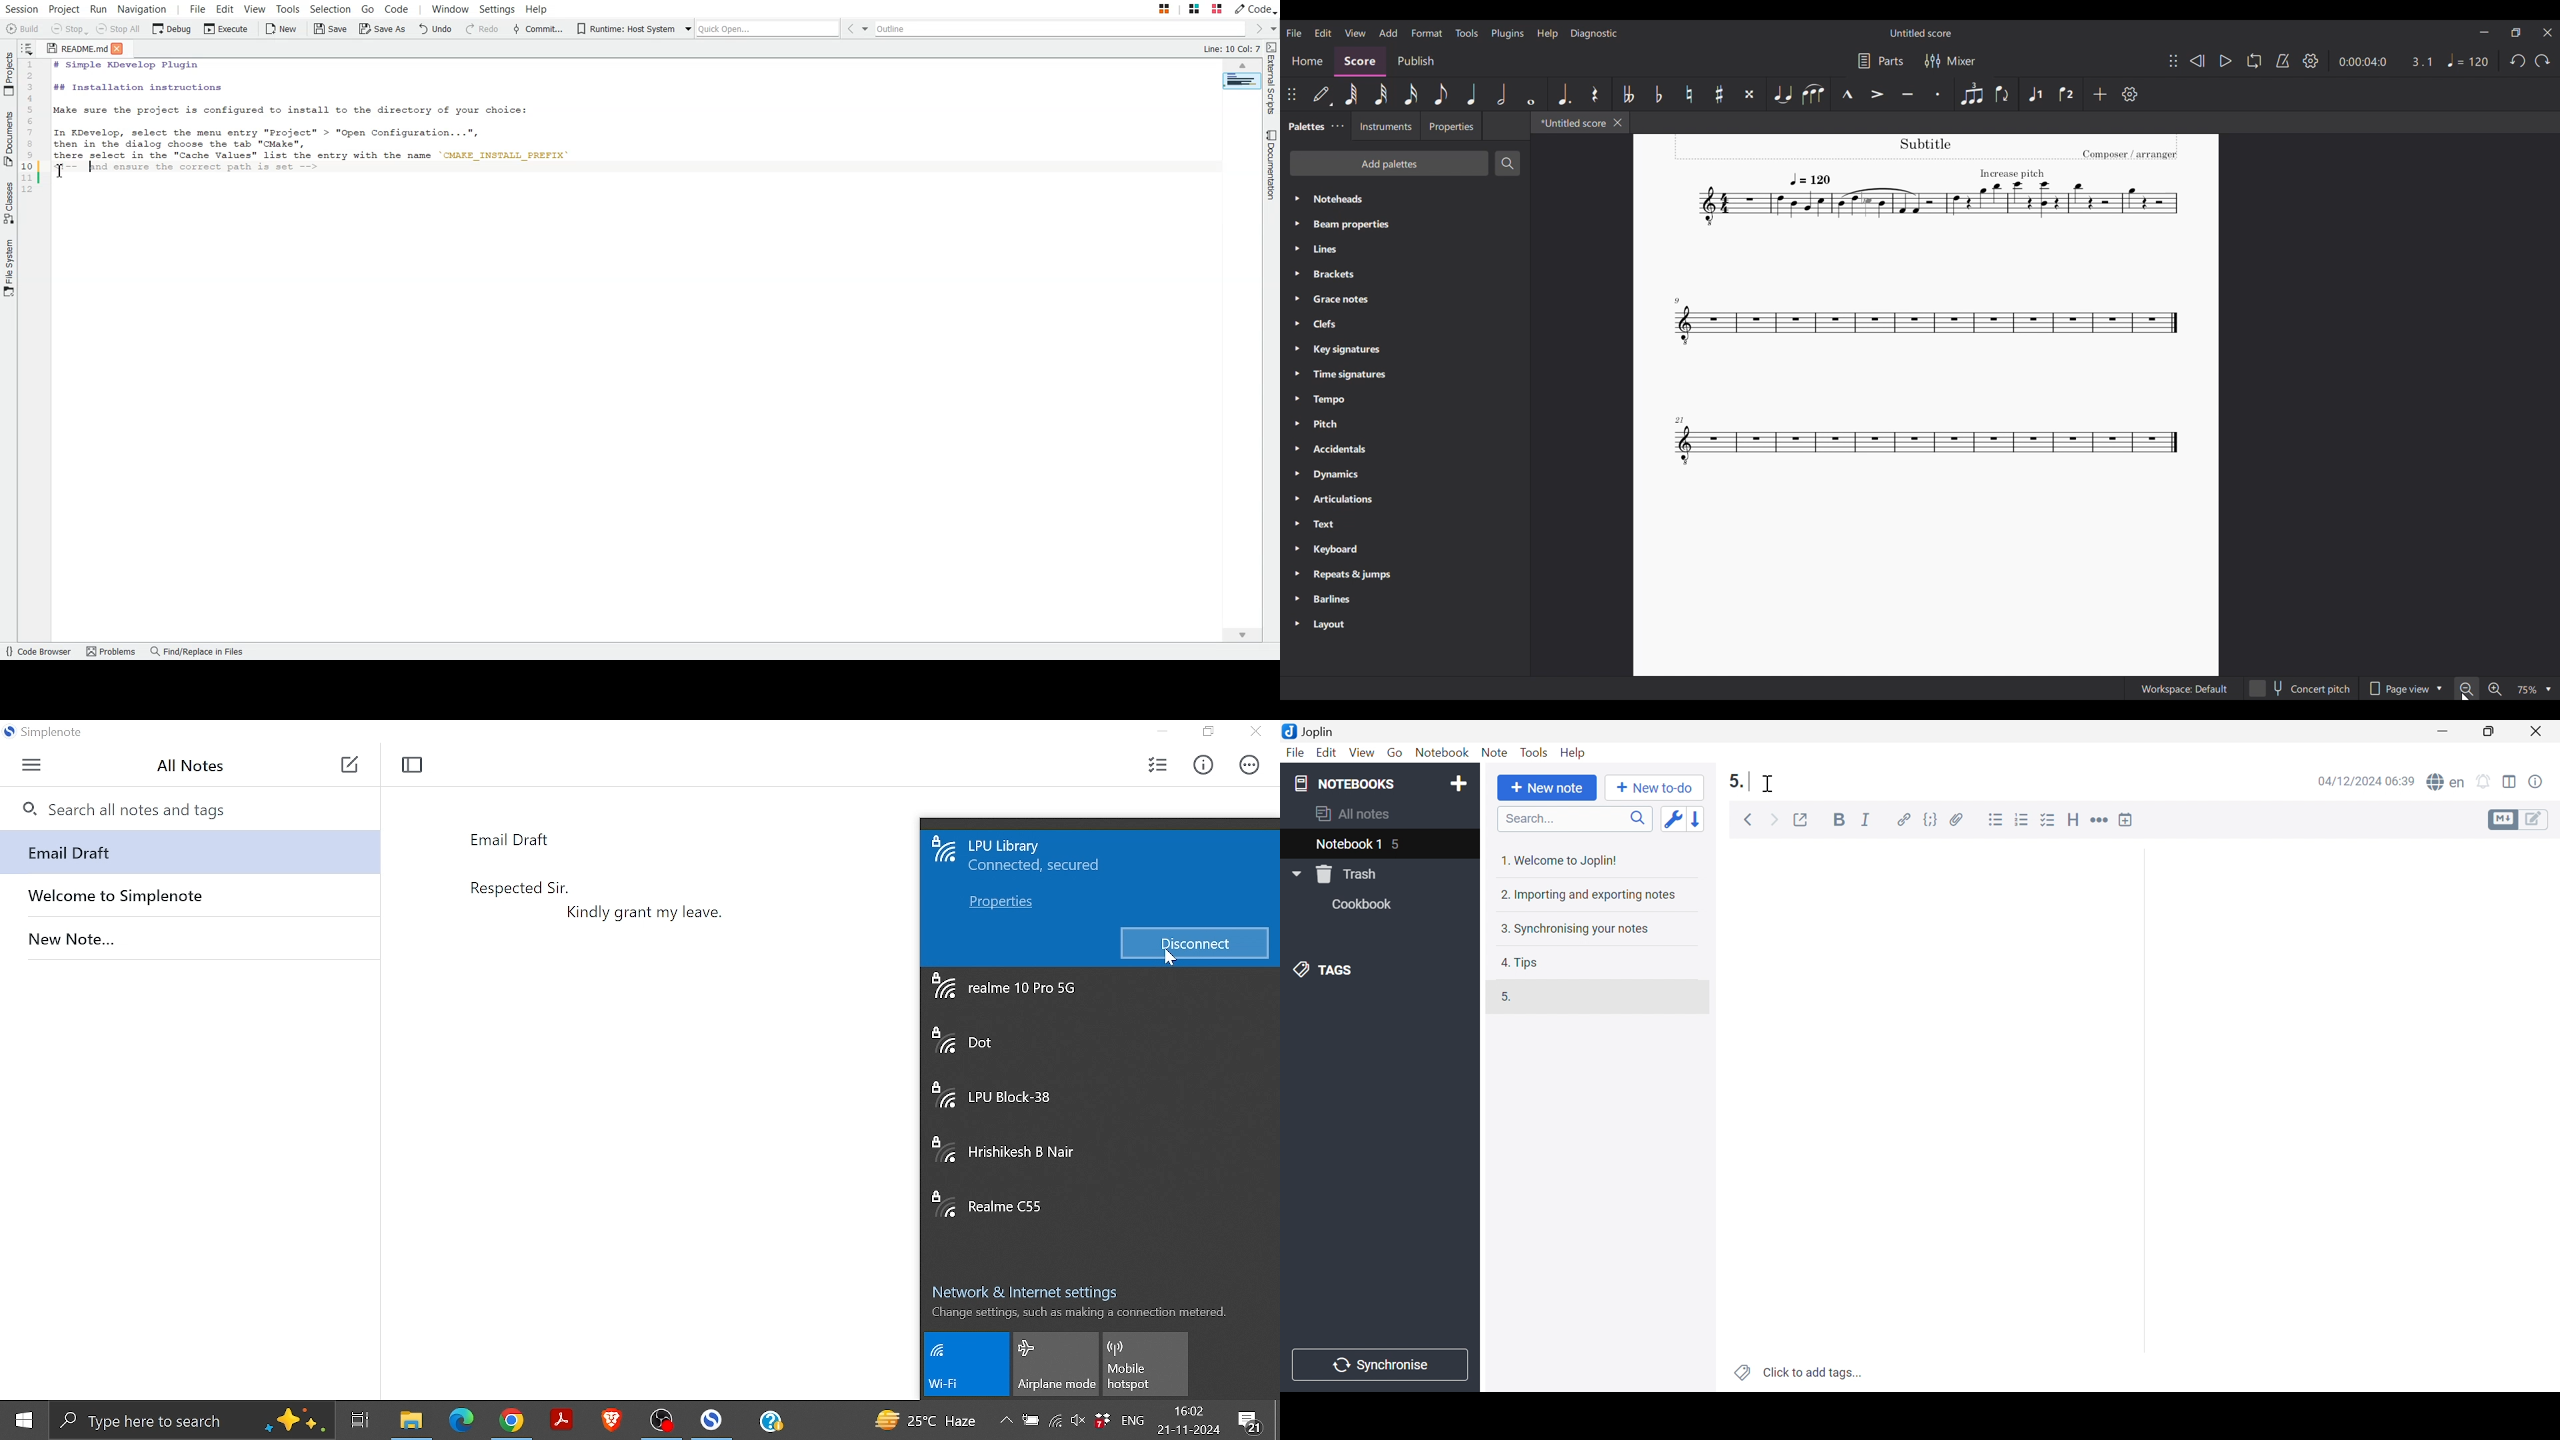 The height and width of the screenshot is (1456, 2576). Describe the element at coordinates (1398, 843) in the screenshot. I see `5` at that location.